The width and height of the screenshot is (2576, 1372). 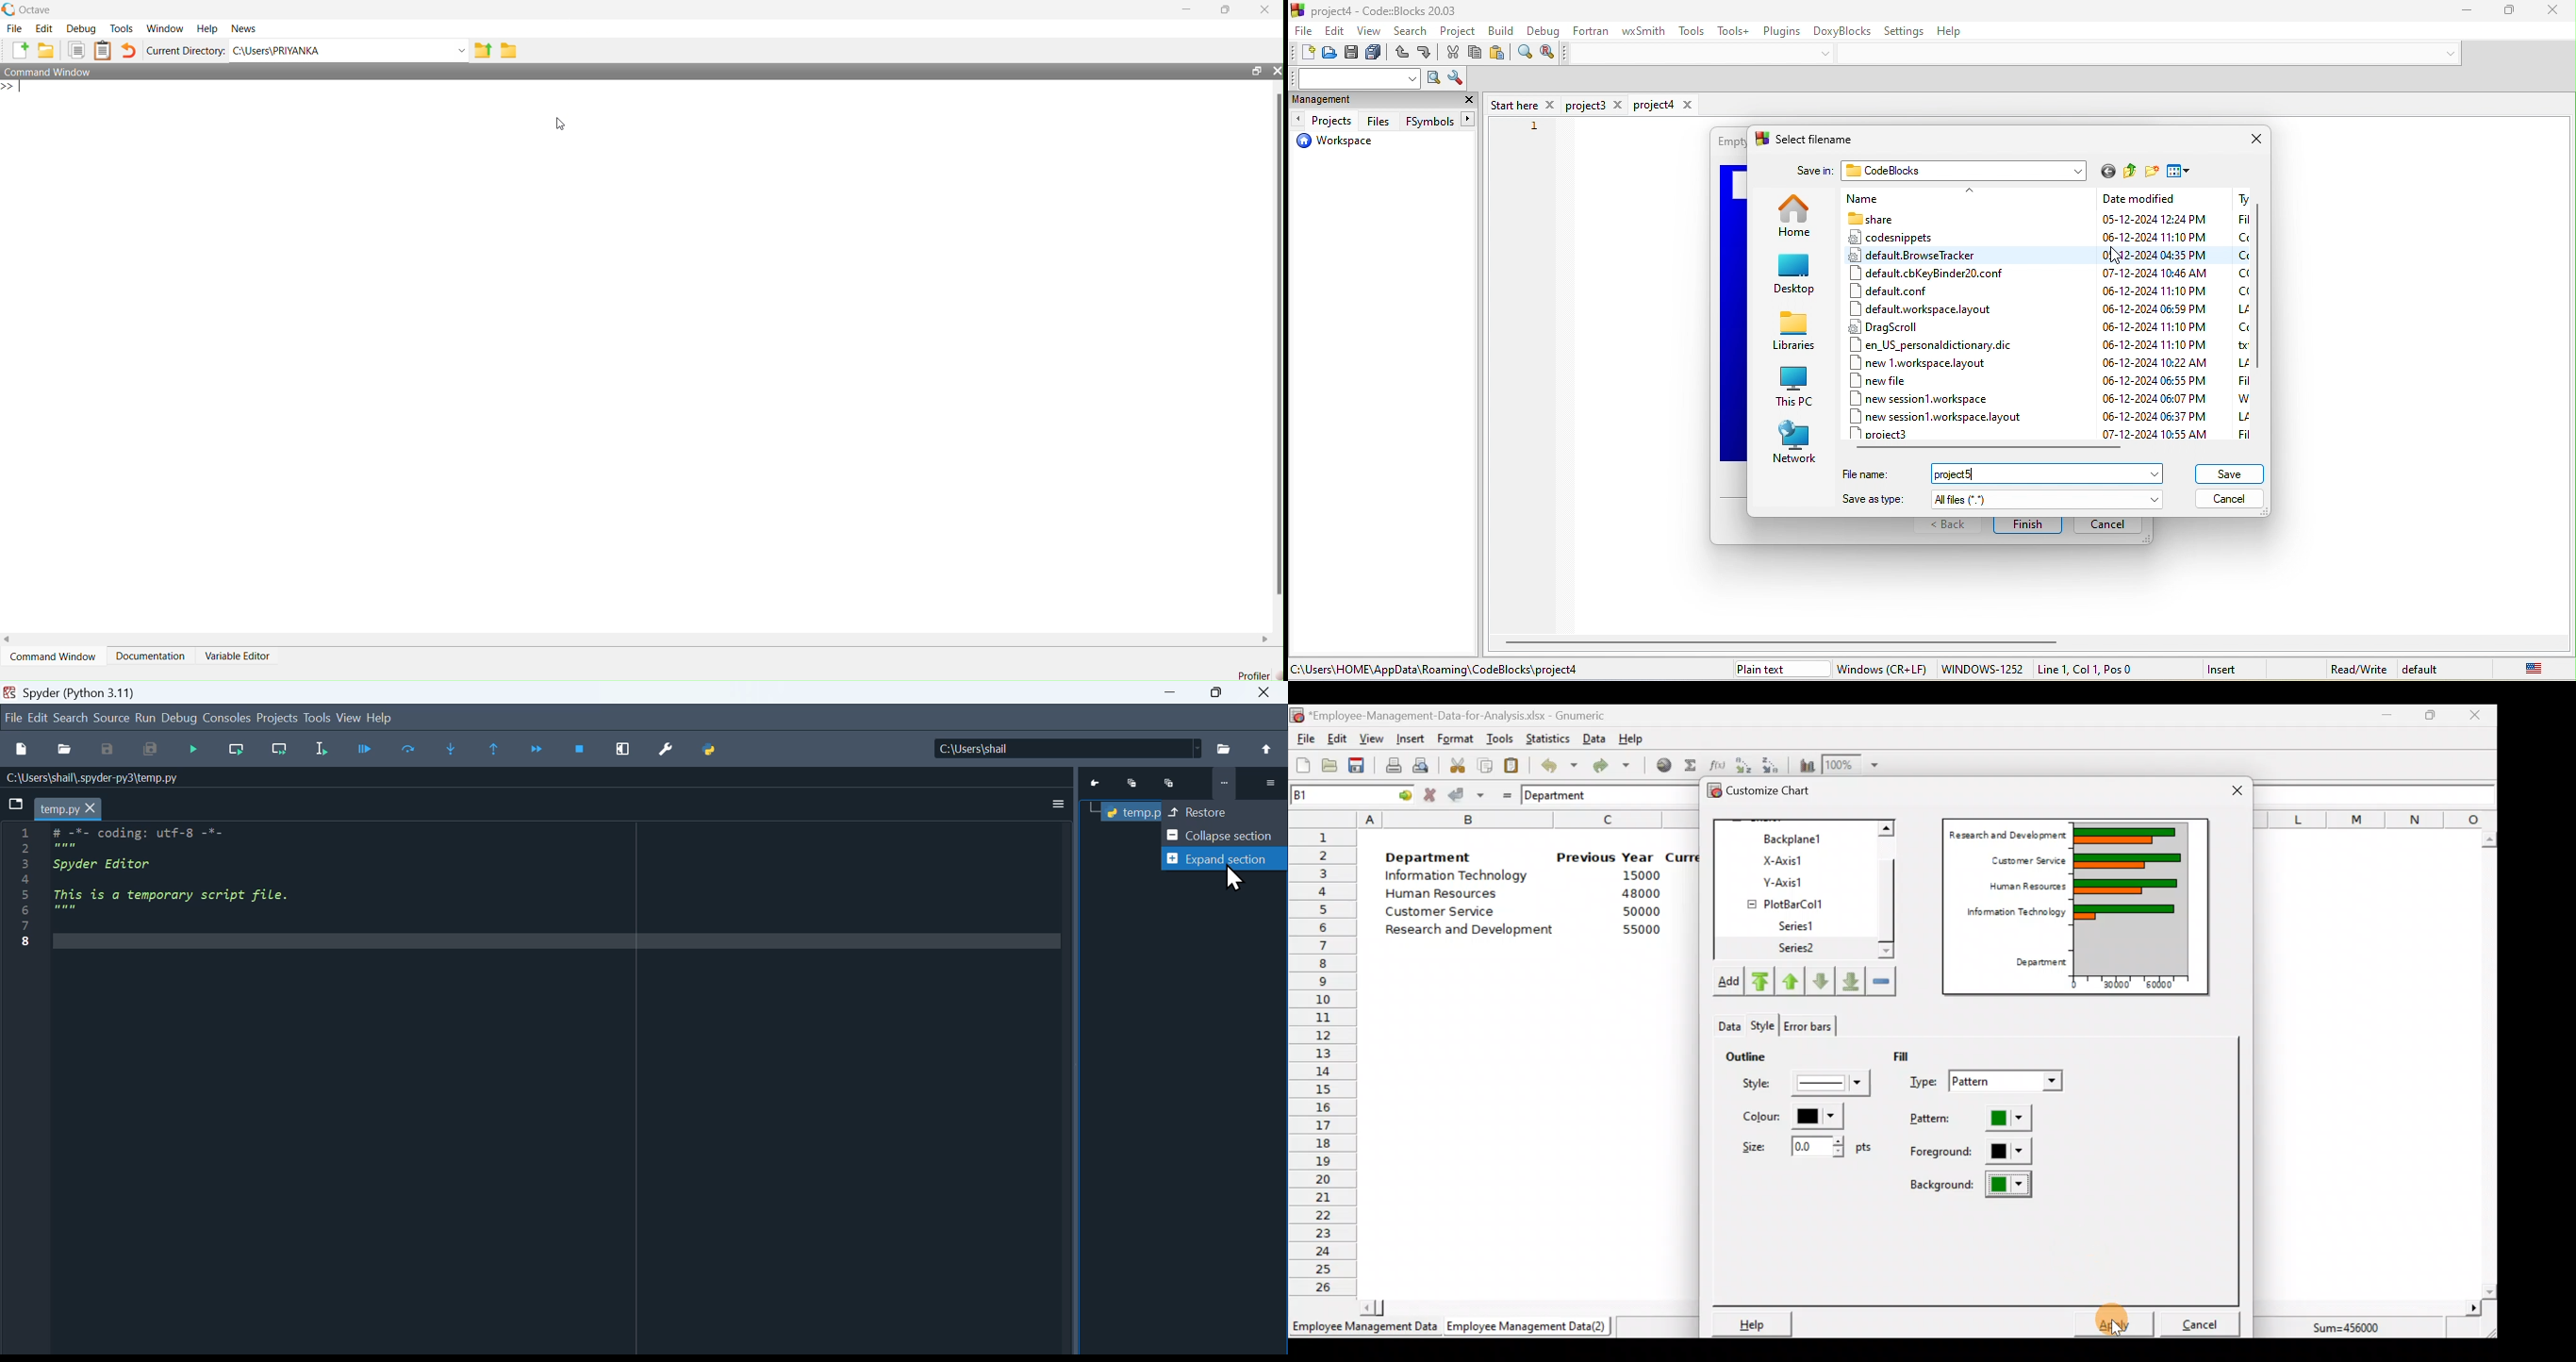 I want to click on horizontal scroll bar, so click(x=1787, y=641).